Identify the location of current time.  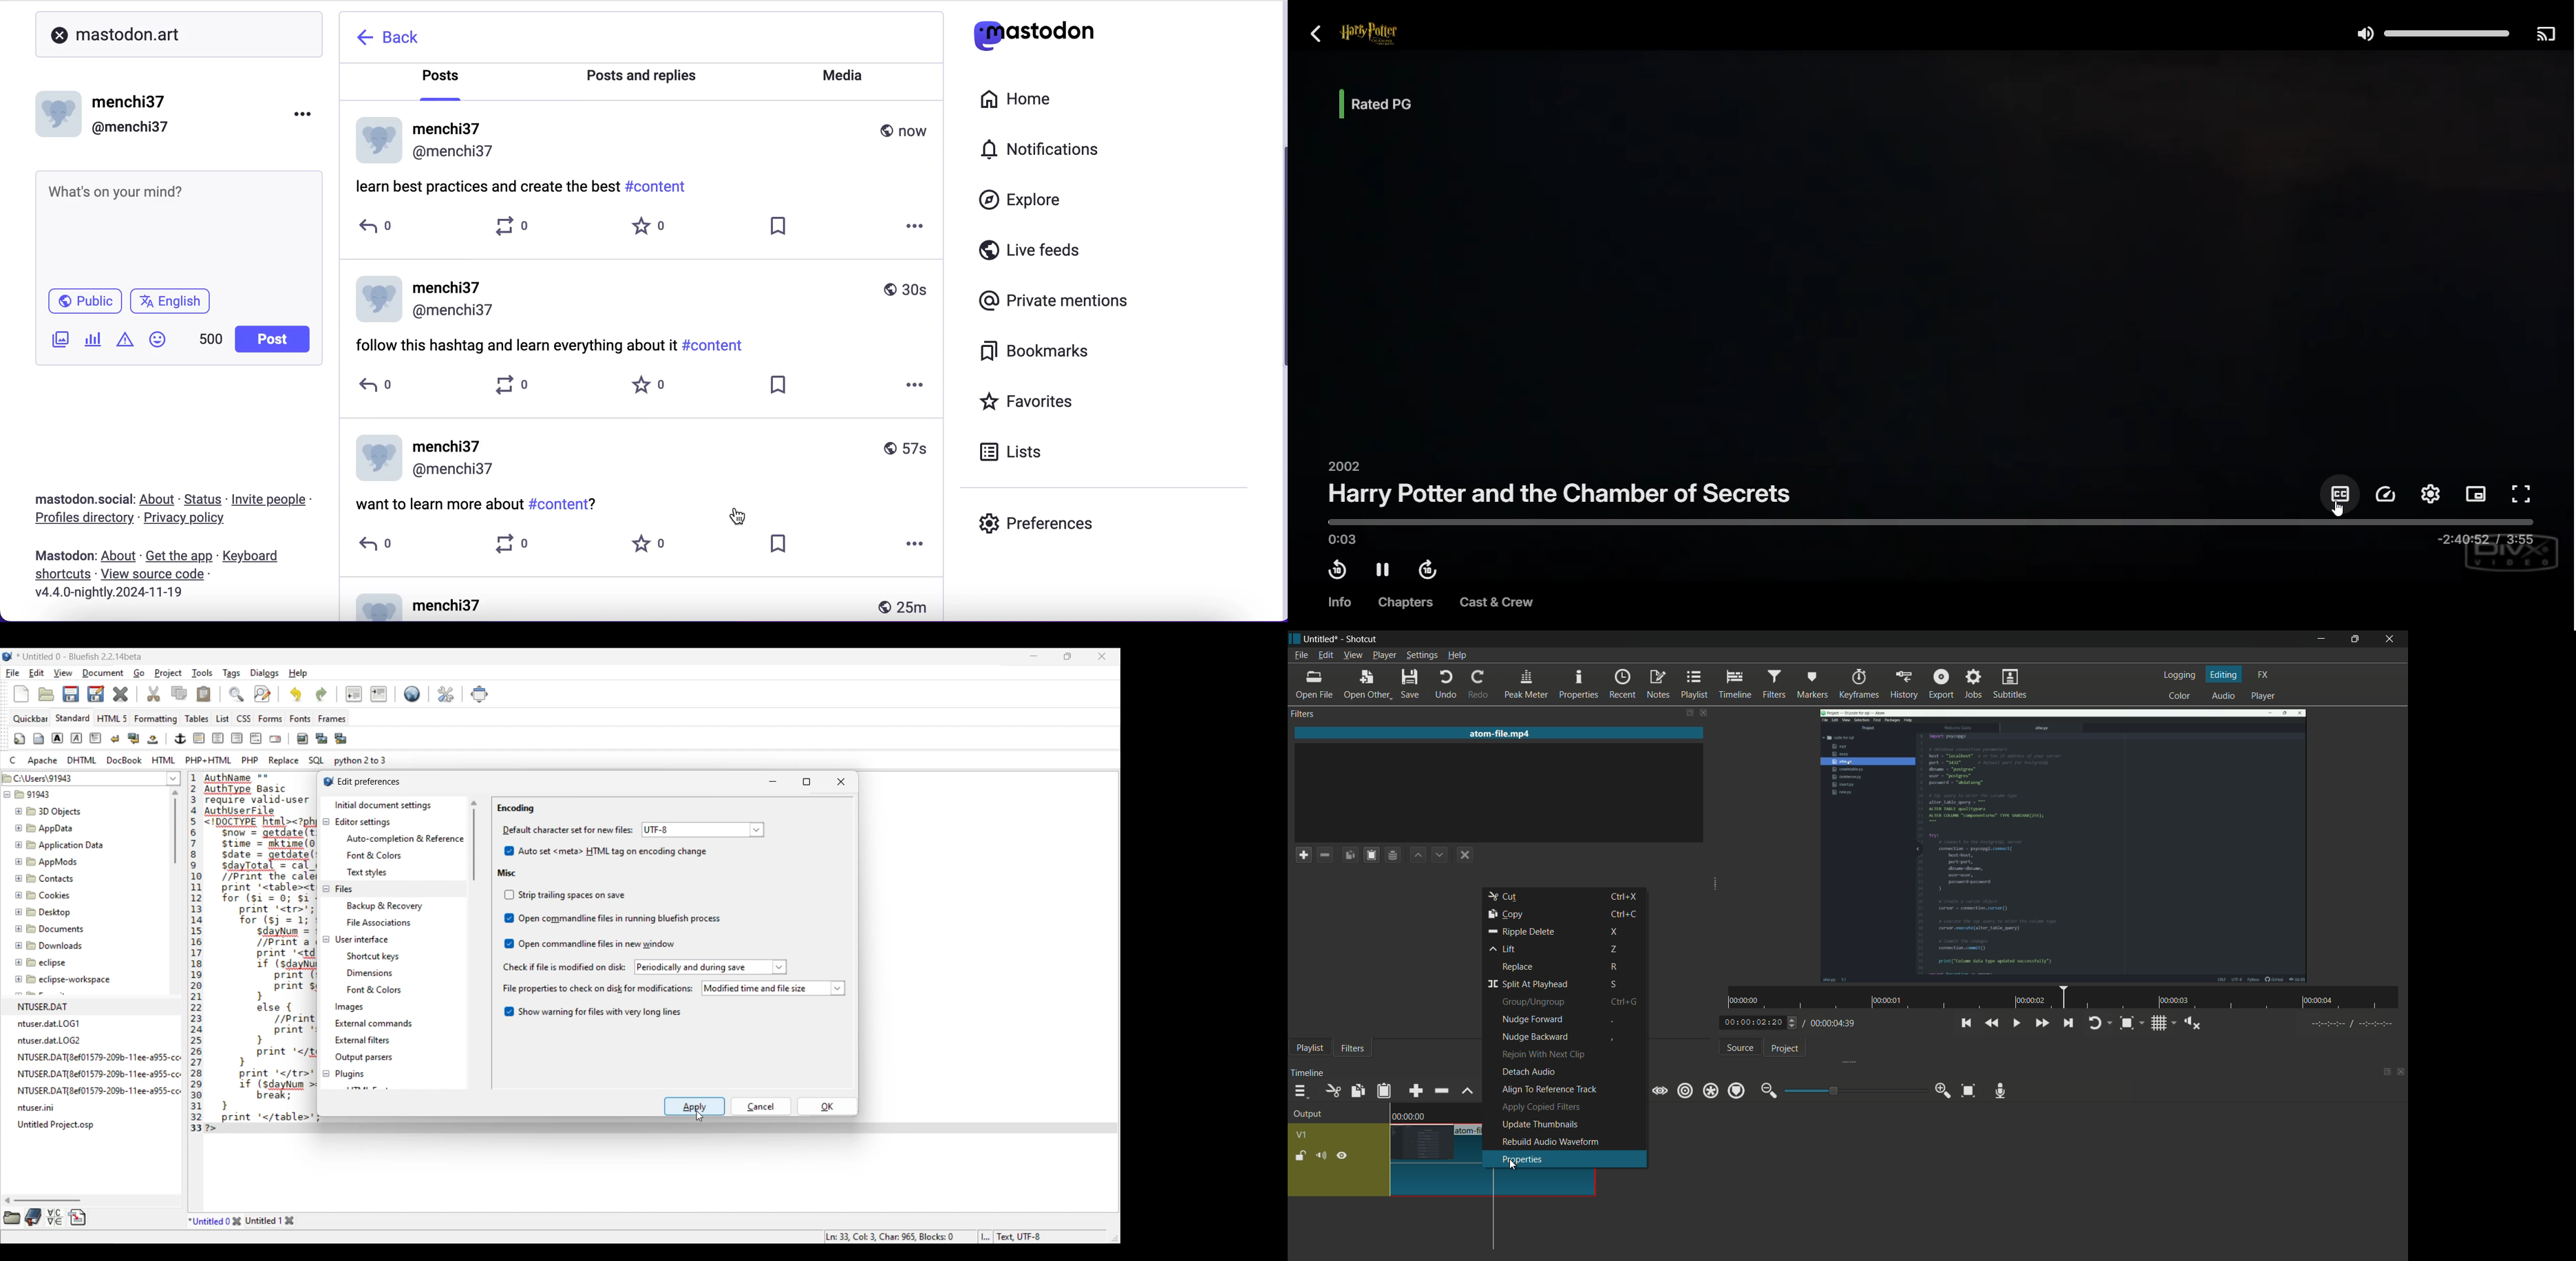
(1754, 1022).